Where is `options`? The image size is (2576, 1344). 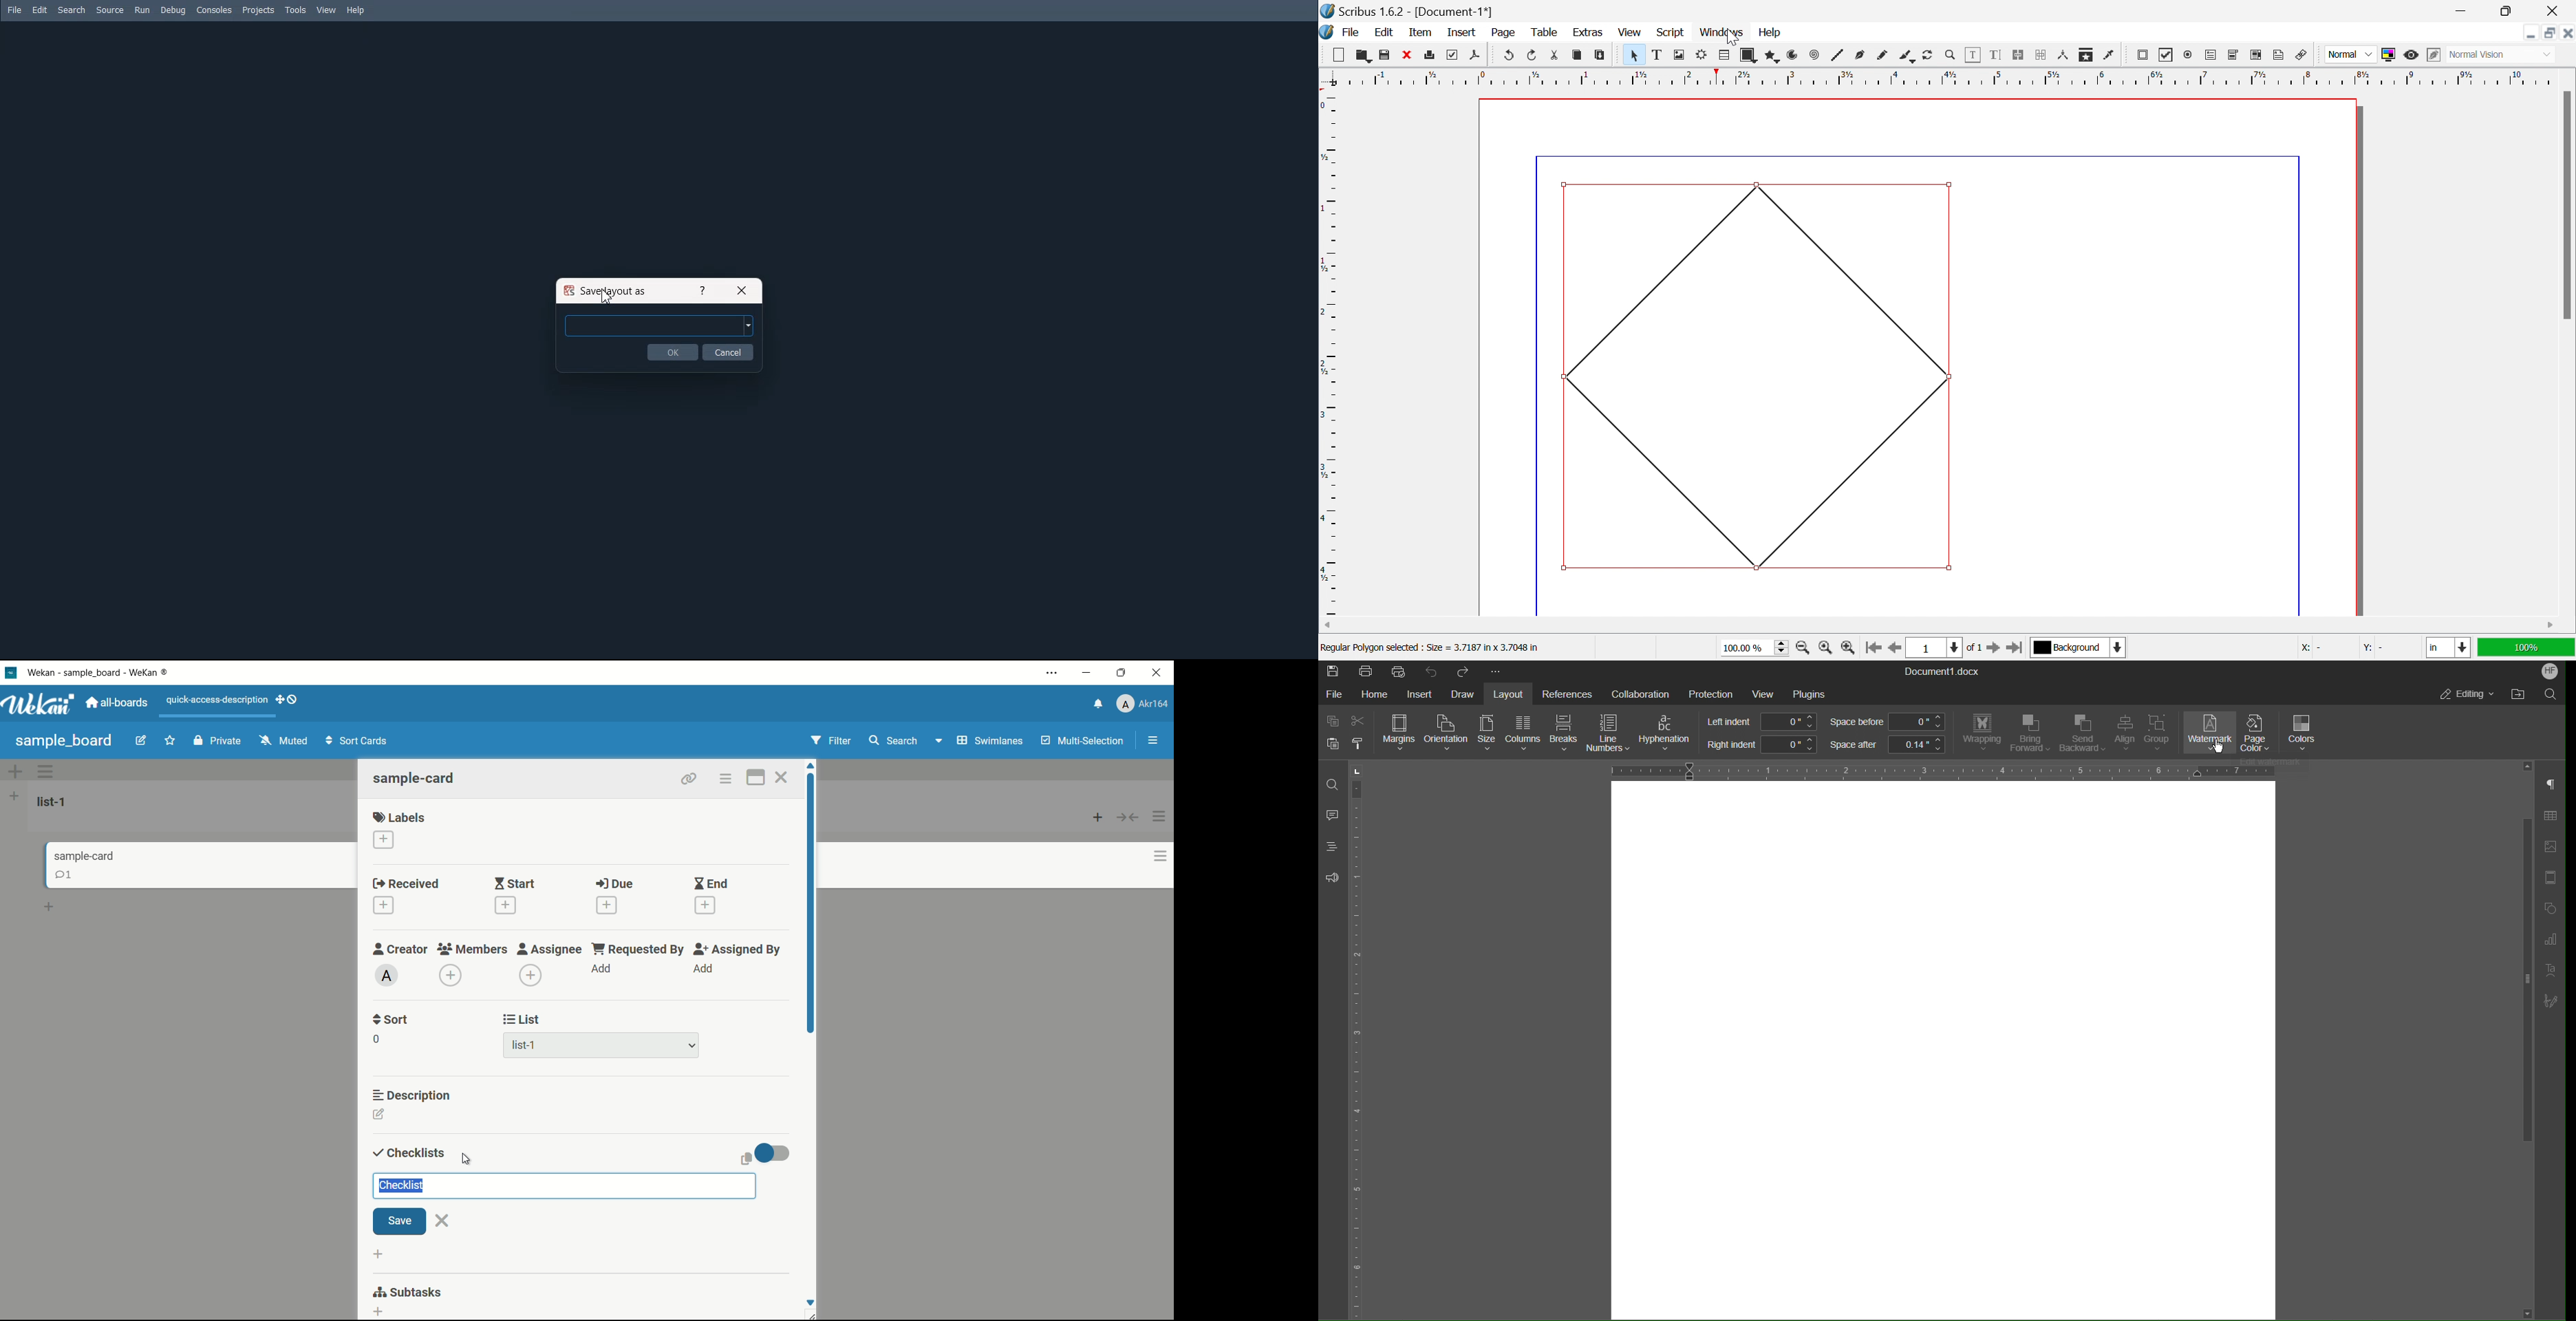
options is located at coordinates (46, 773).